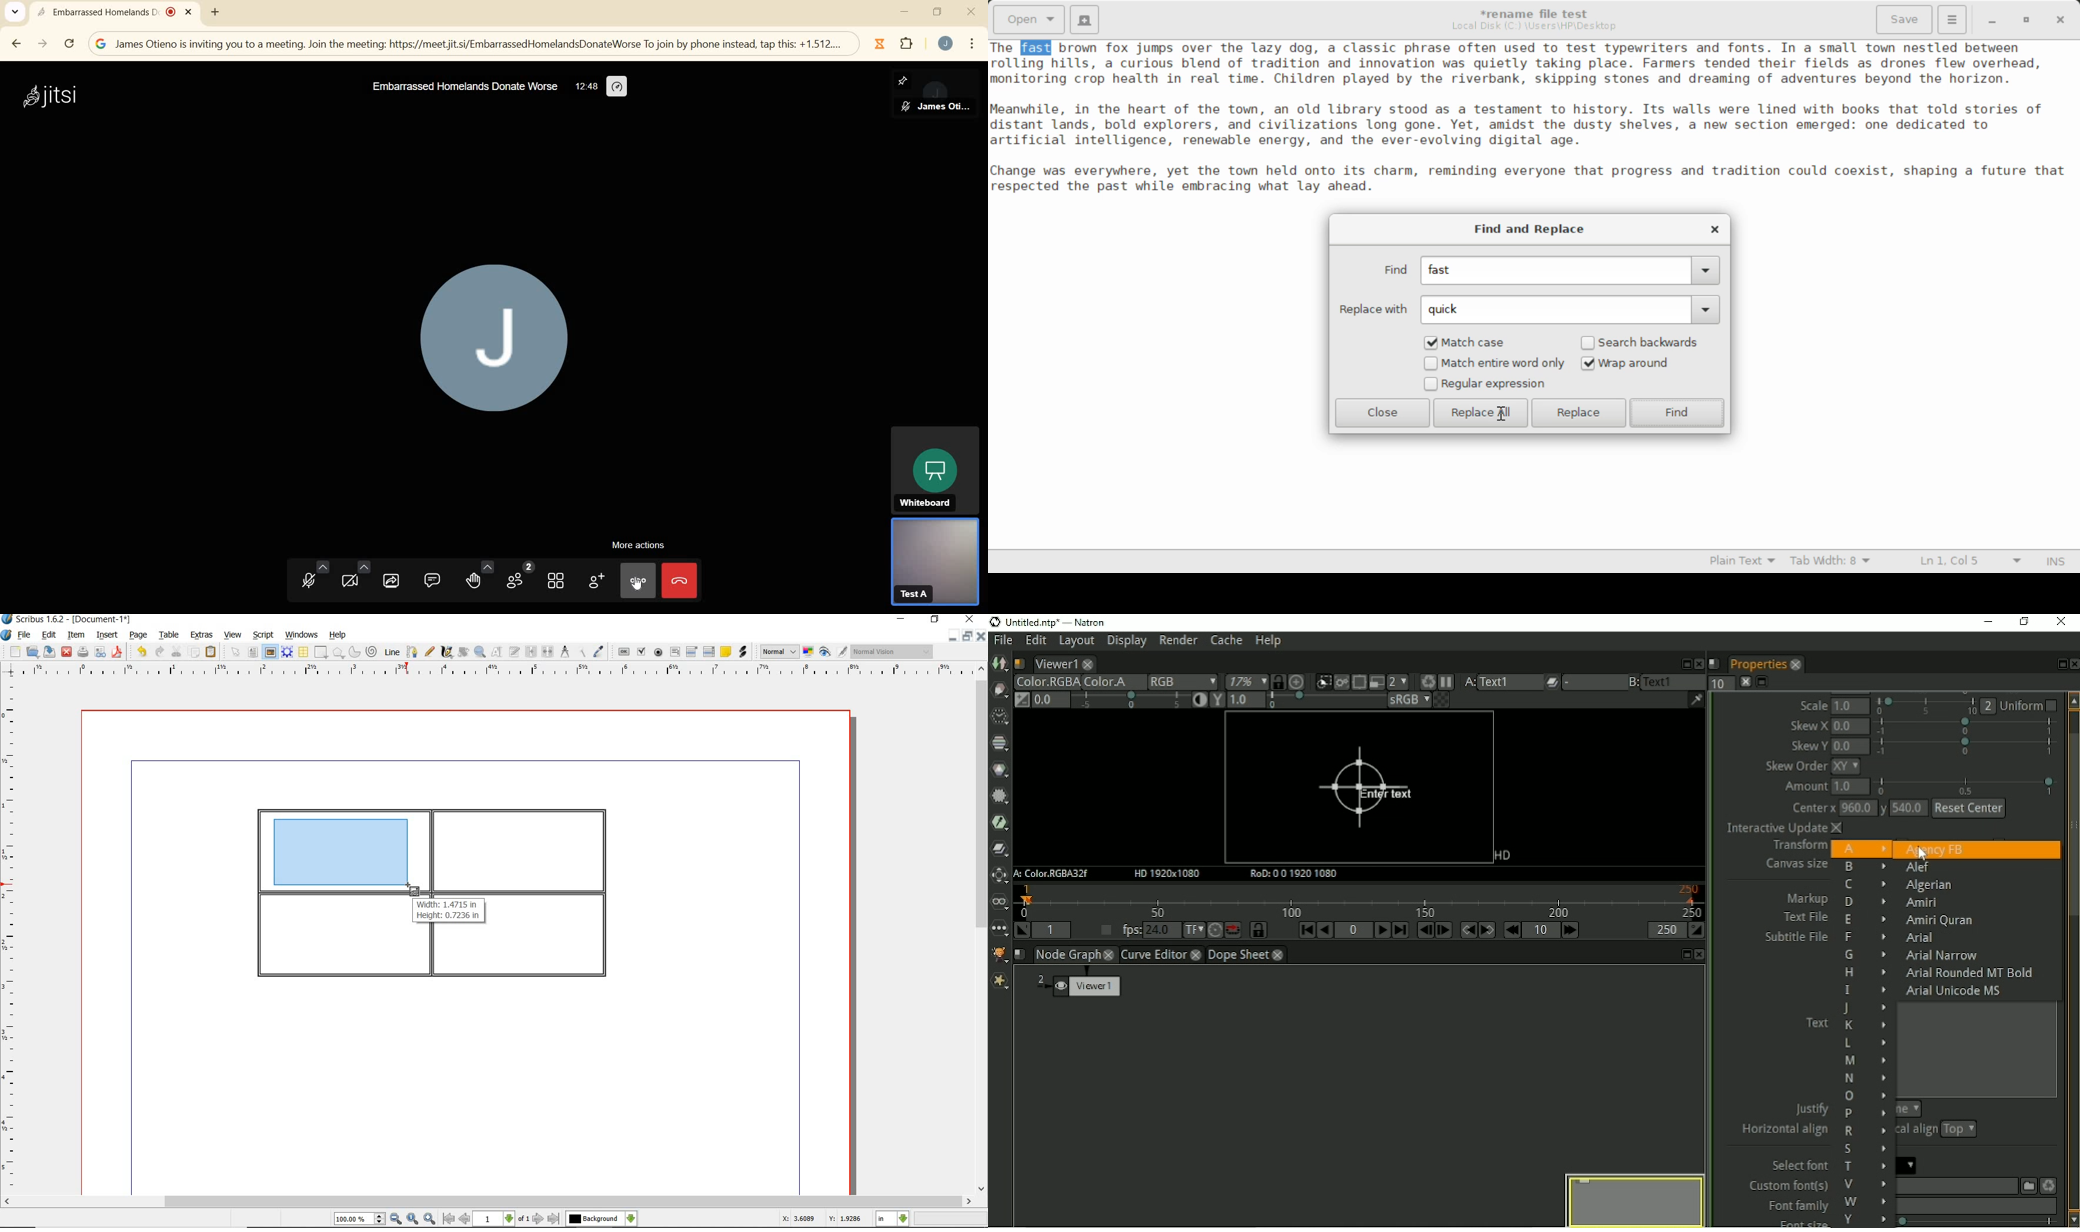 The image size is (2100, 1232). Describe the element at coordinates (270, 652) in the screenshot. I see `image` at that location.